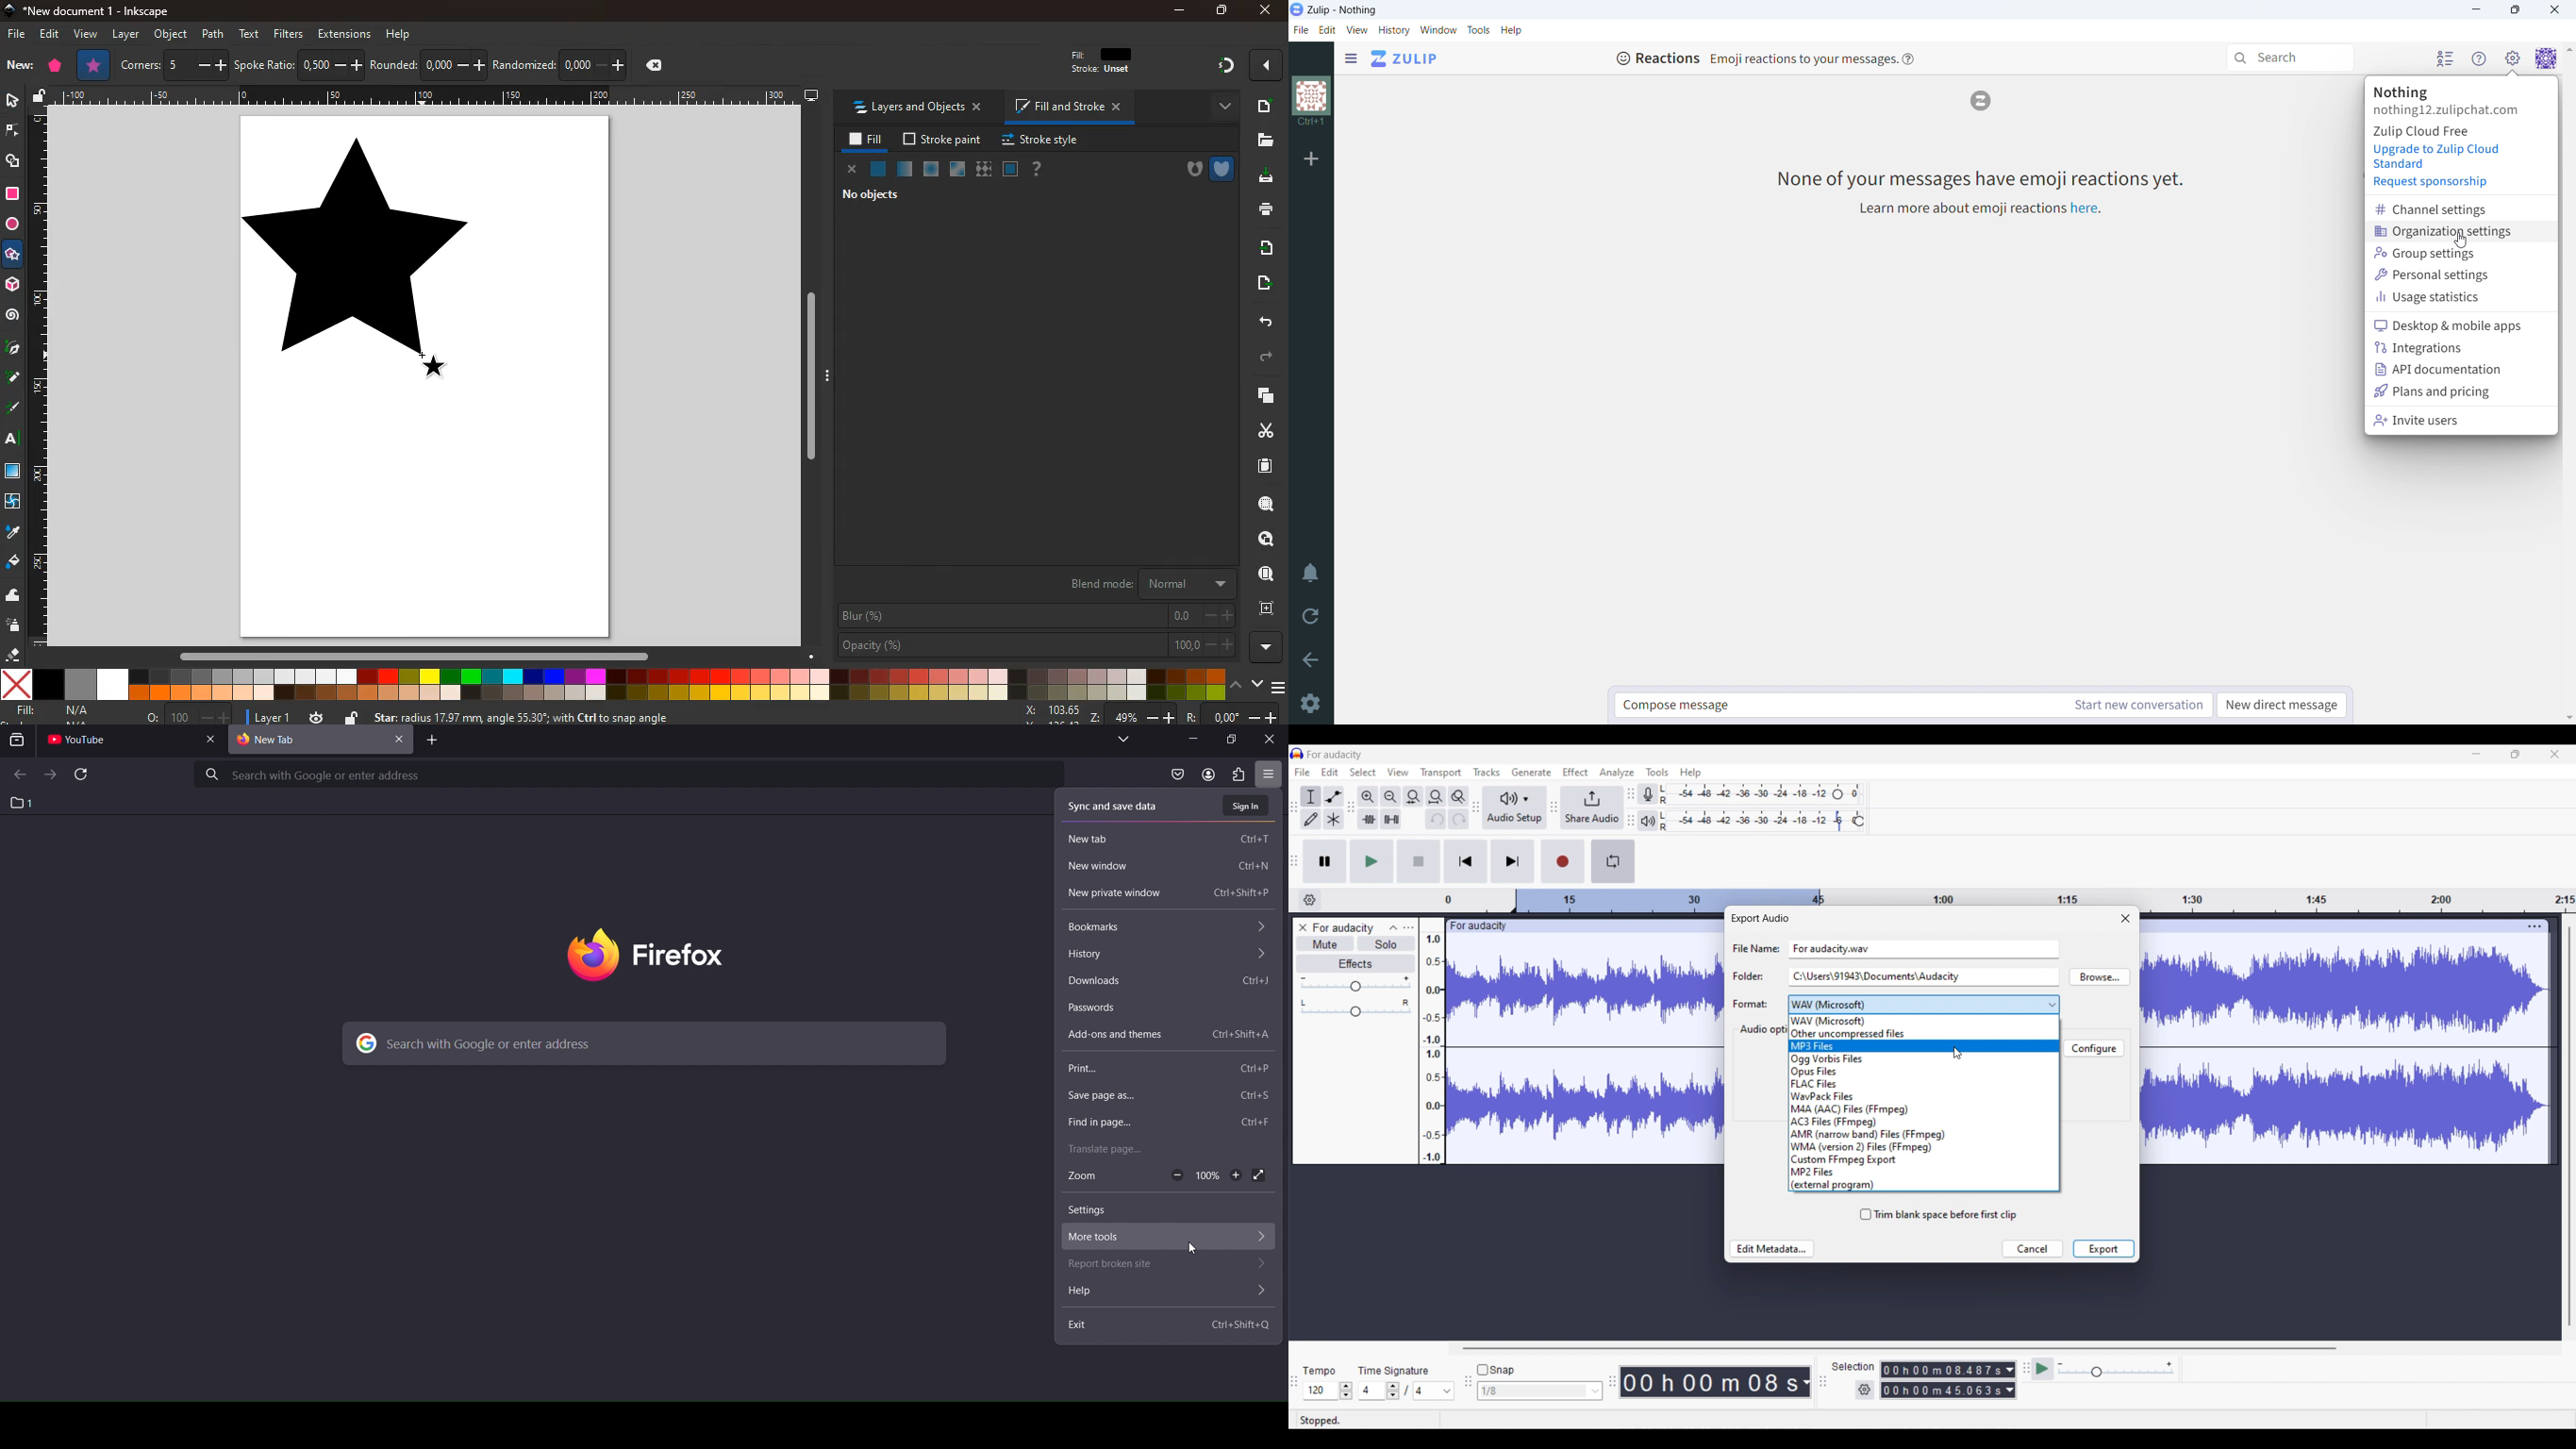 Image resolution: width=2576 pixels, height=1456 pixels. I want to click on Show in smaller tab, so click(2515, 754).